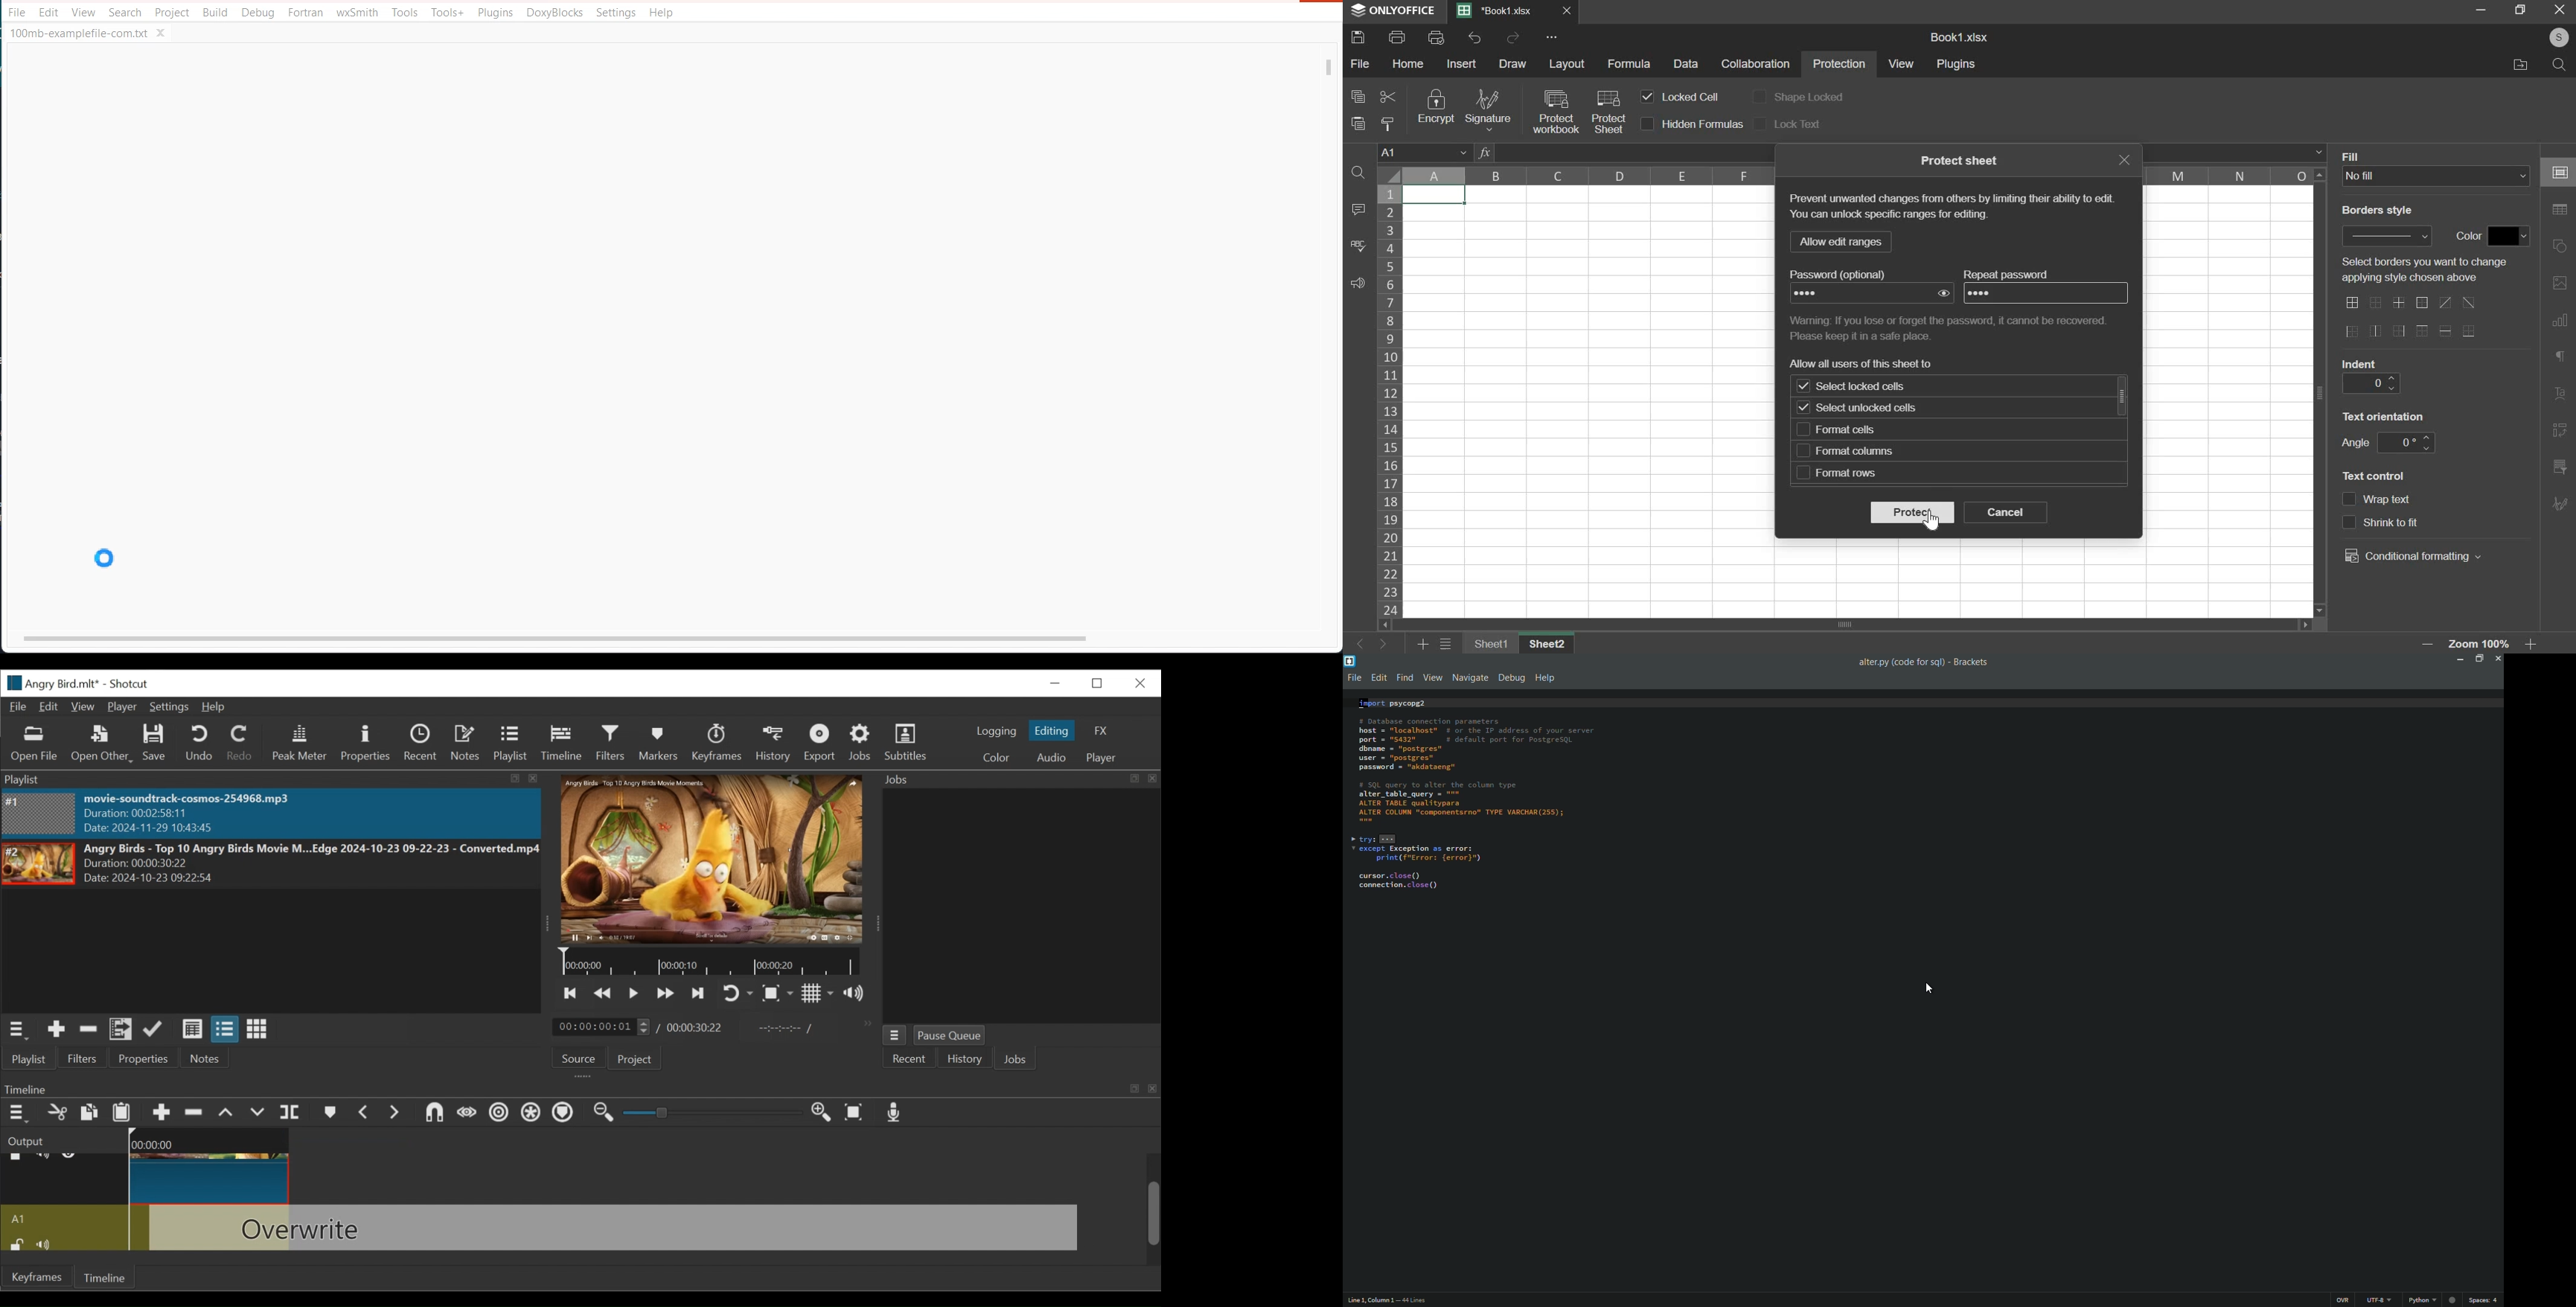  I want to click on Copy, so click(91, 1113).